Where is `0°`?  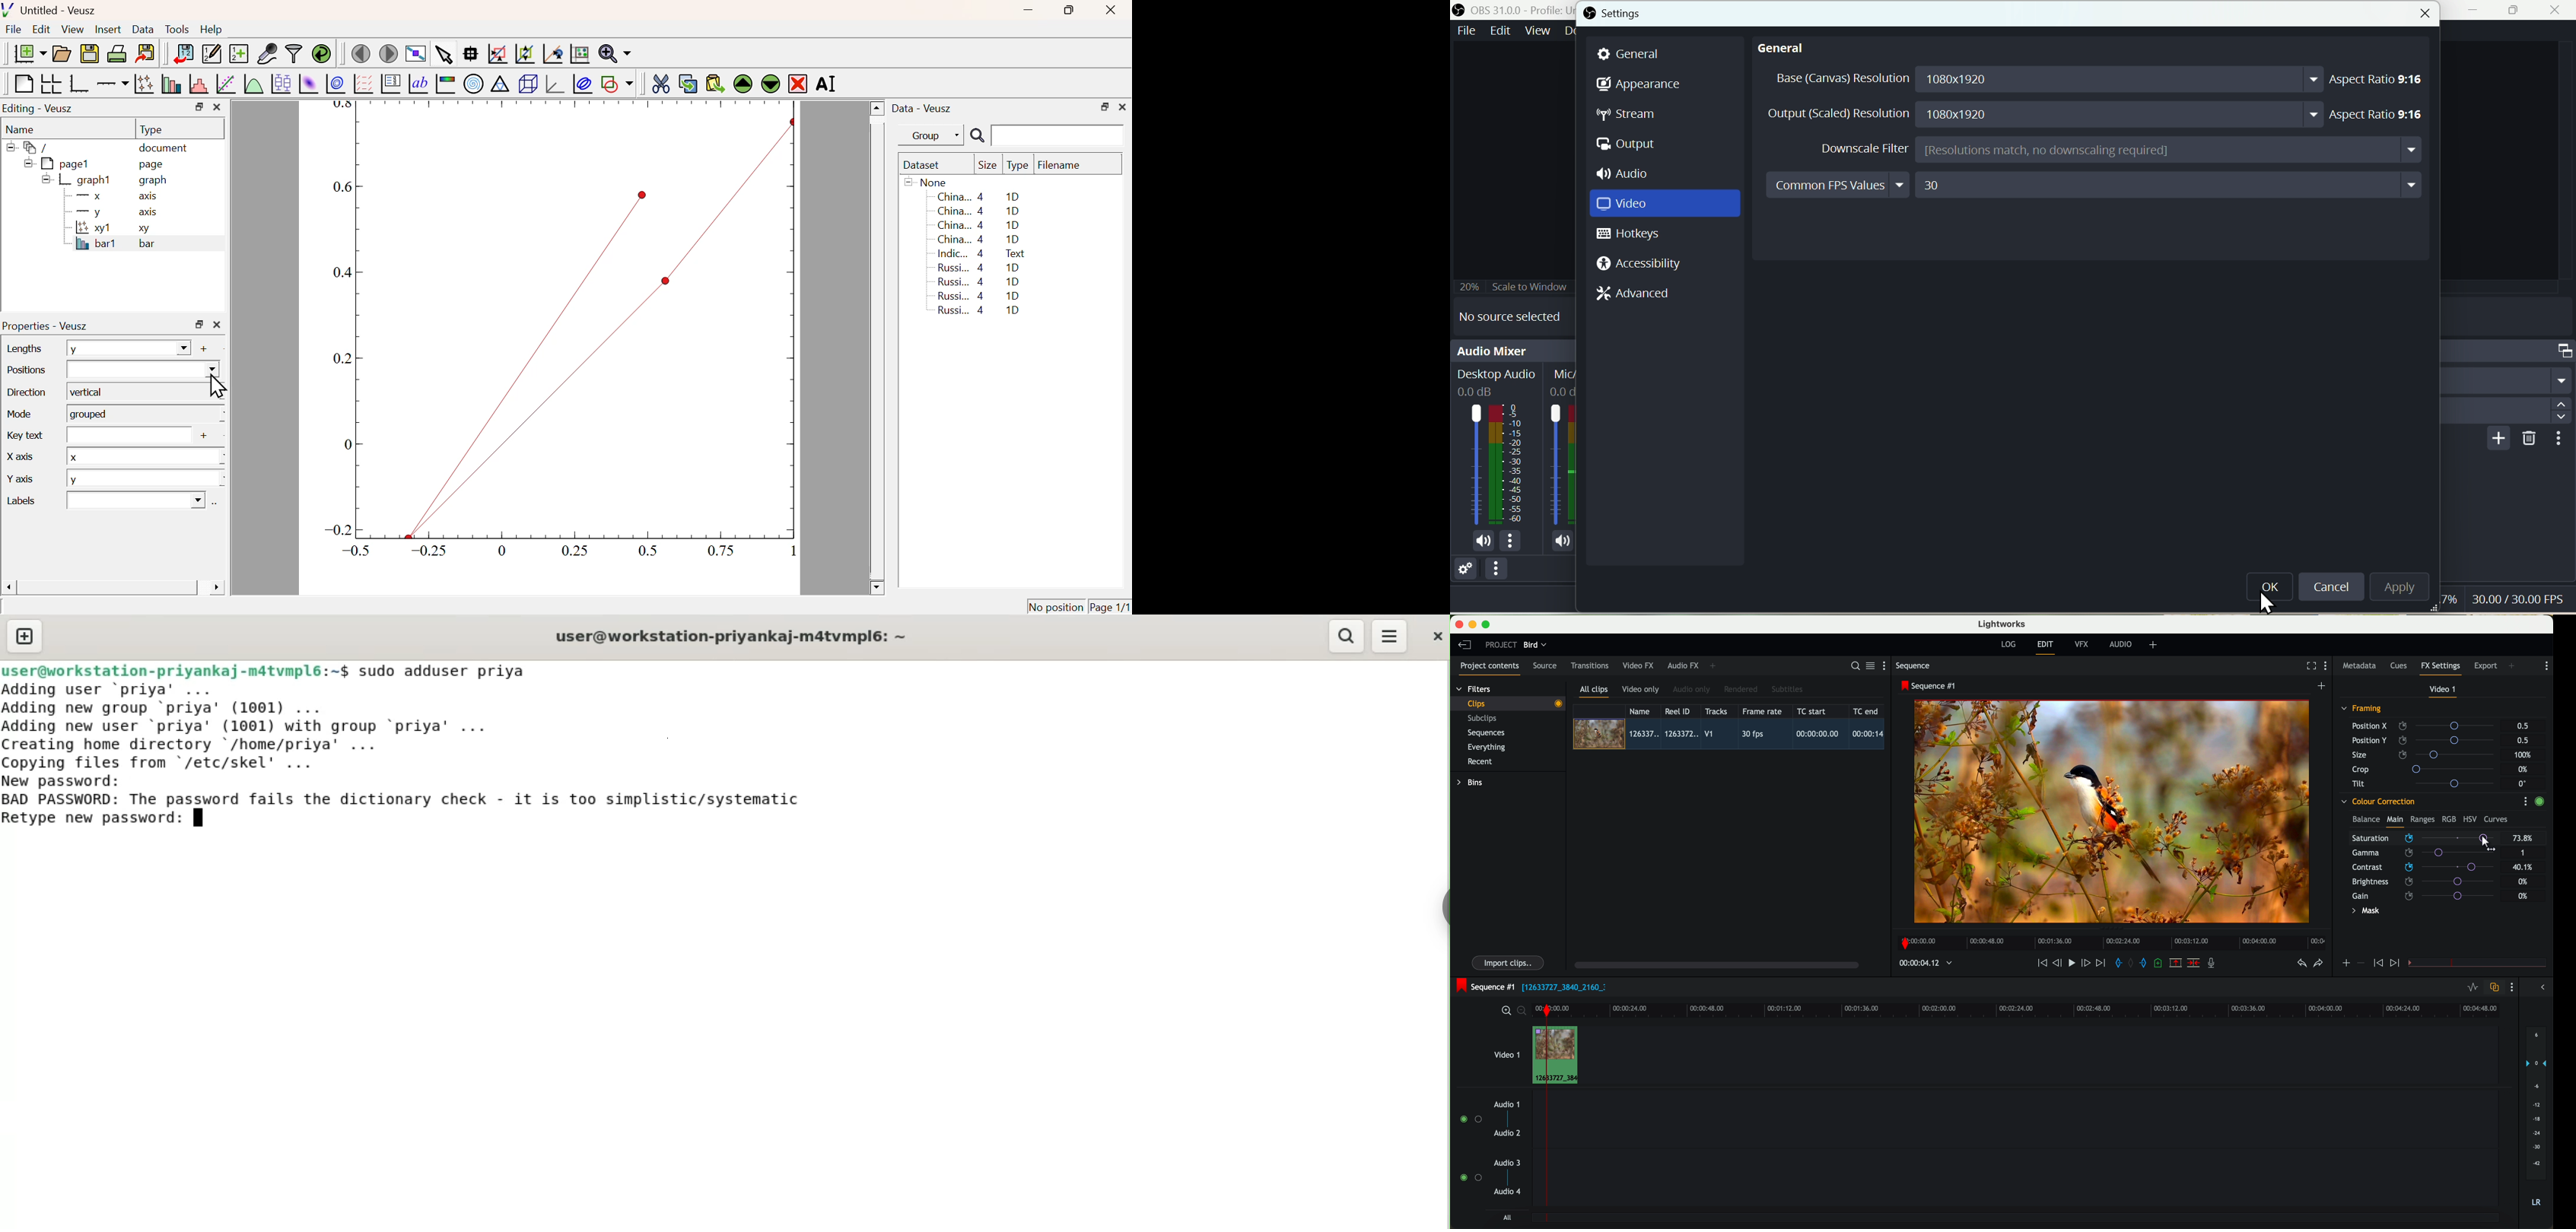 0° is located at coordinates (2523, 783).